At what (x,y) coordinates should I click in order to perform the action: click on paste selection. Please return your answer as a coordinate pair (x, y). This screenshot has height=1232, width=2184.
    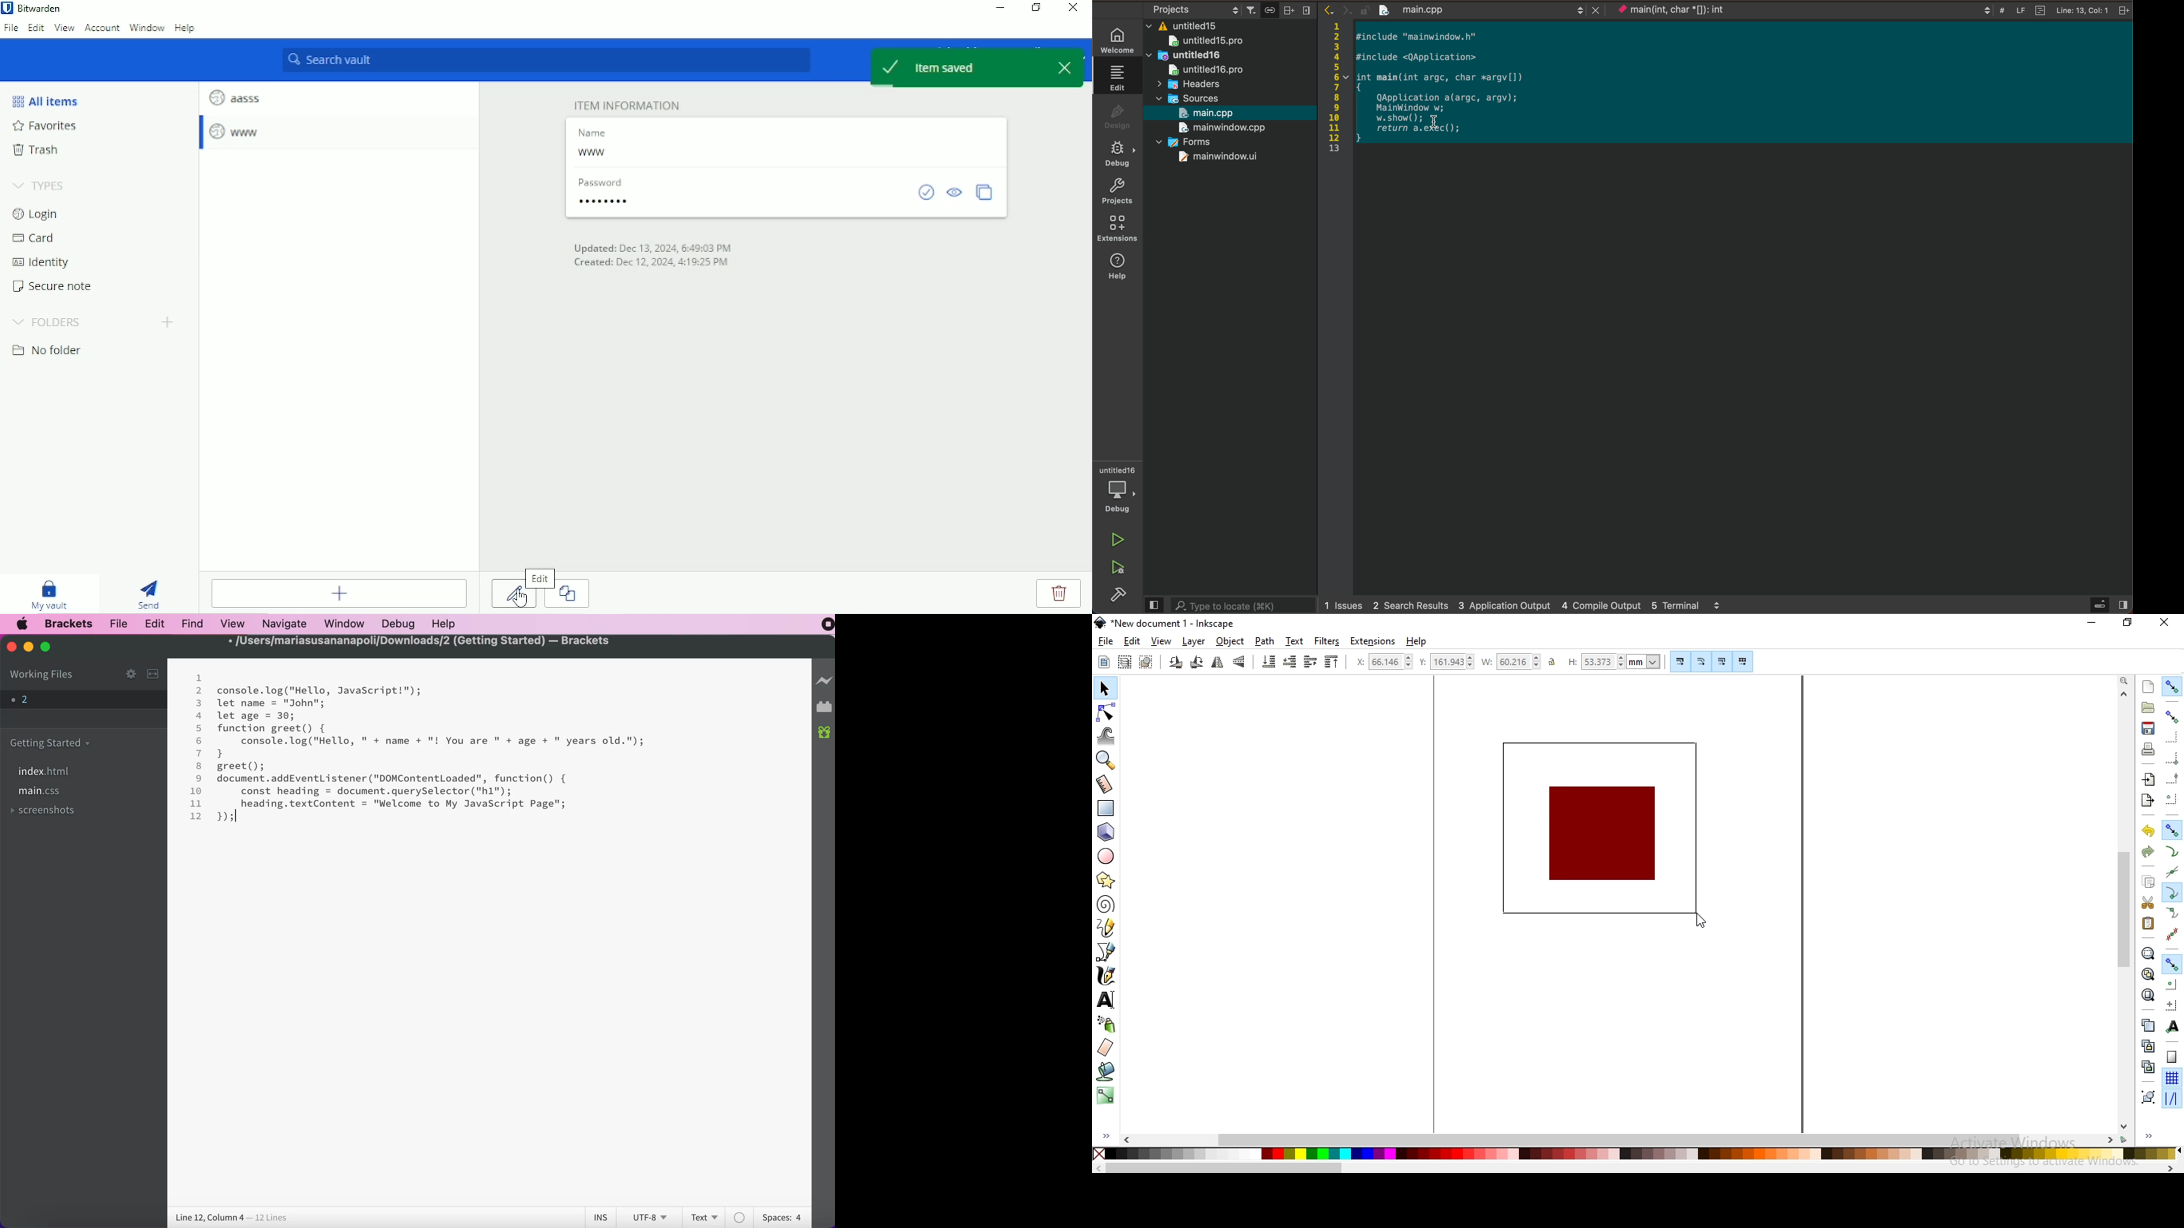
    Looking at the image, I should click on (2148, 924).